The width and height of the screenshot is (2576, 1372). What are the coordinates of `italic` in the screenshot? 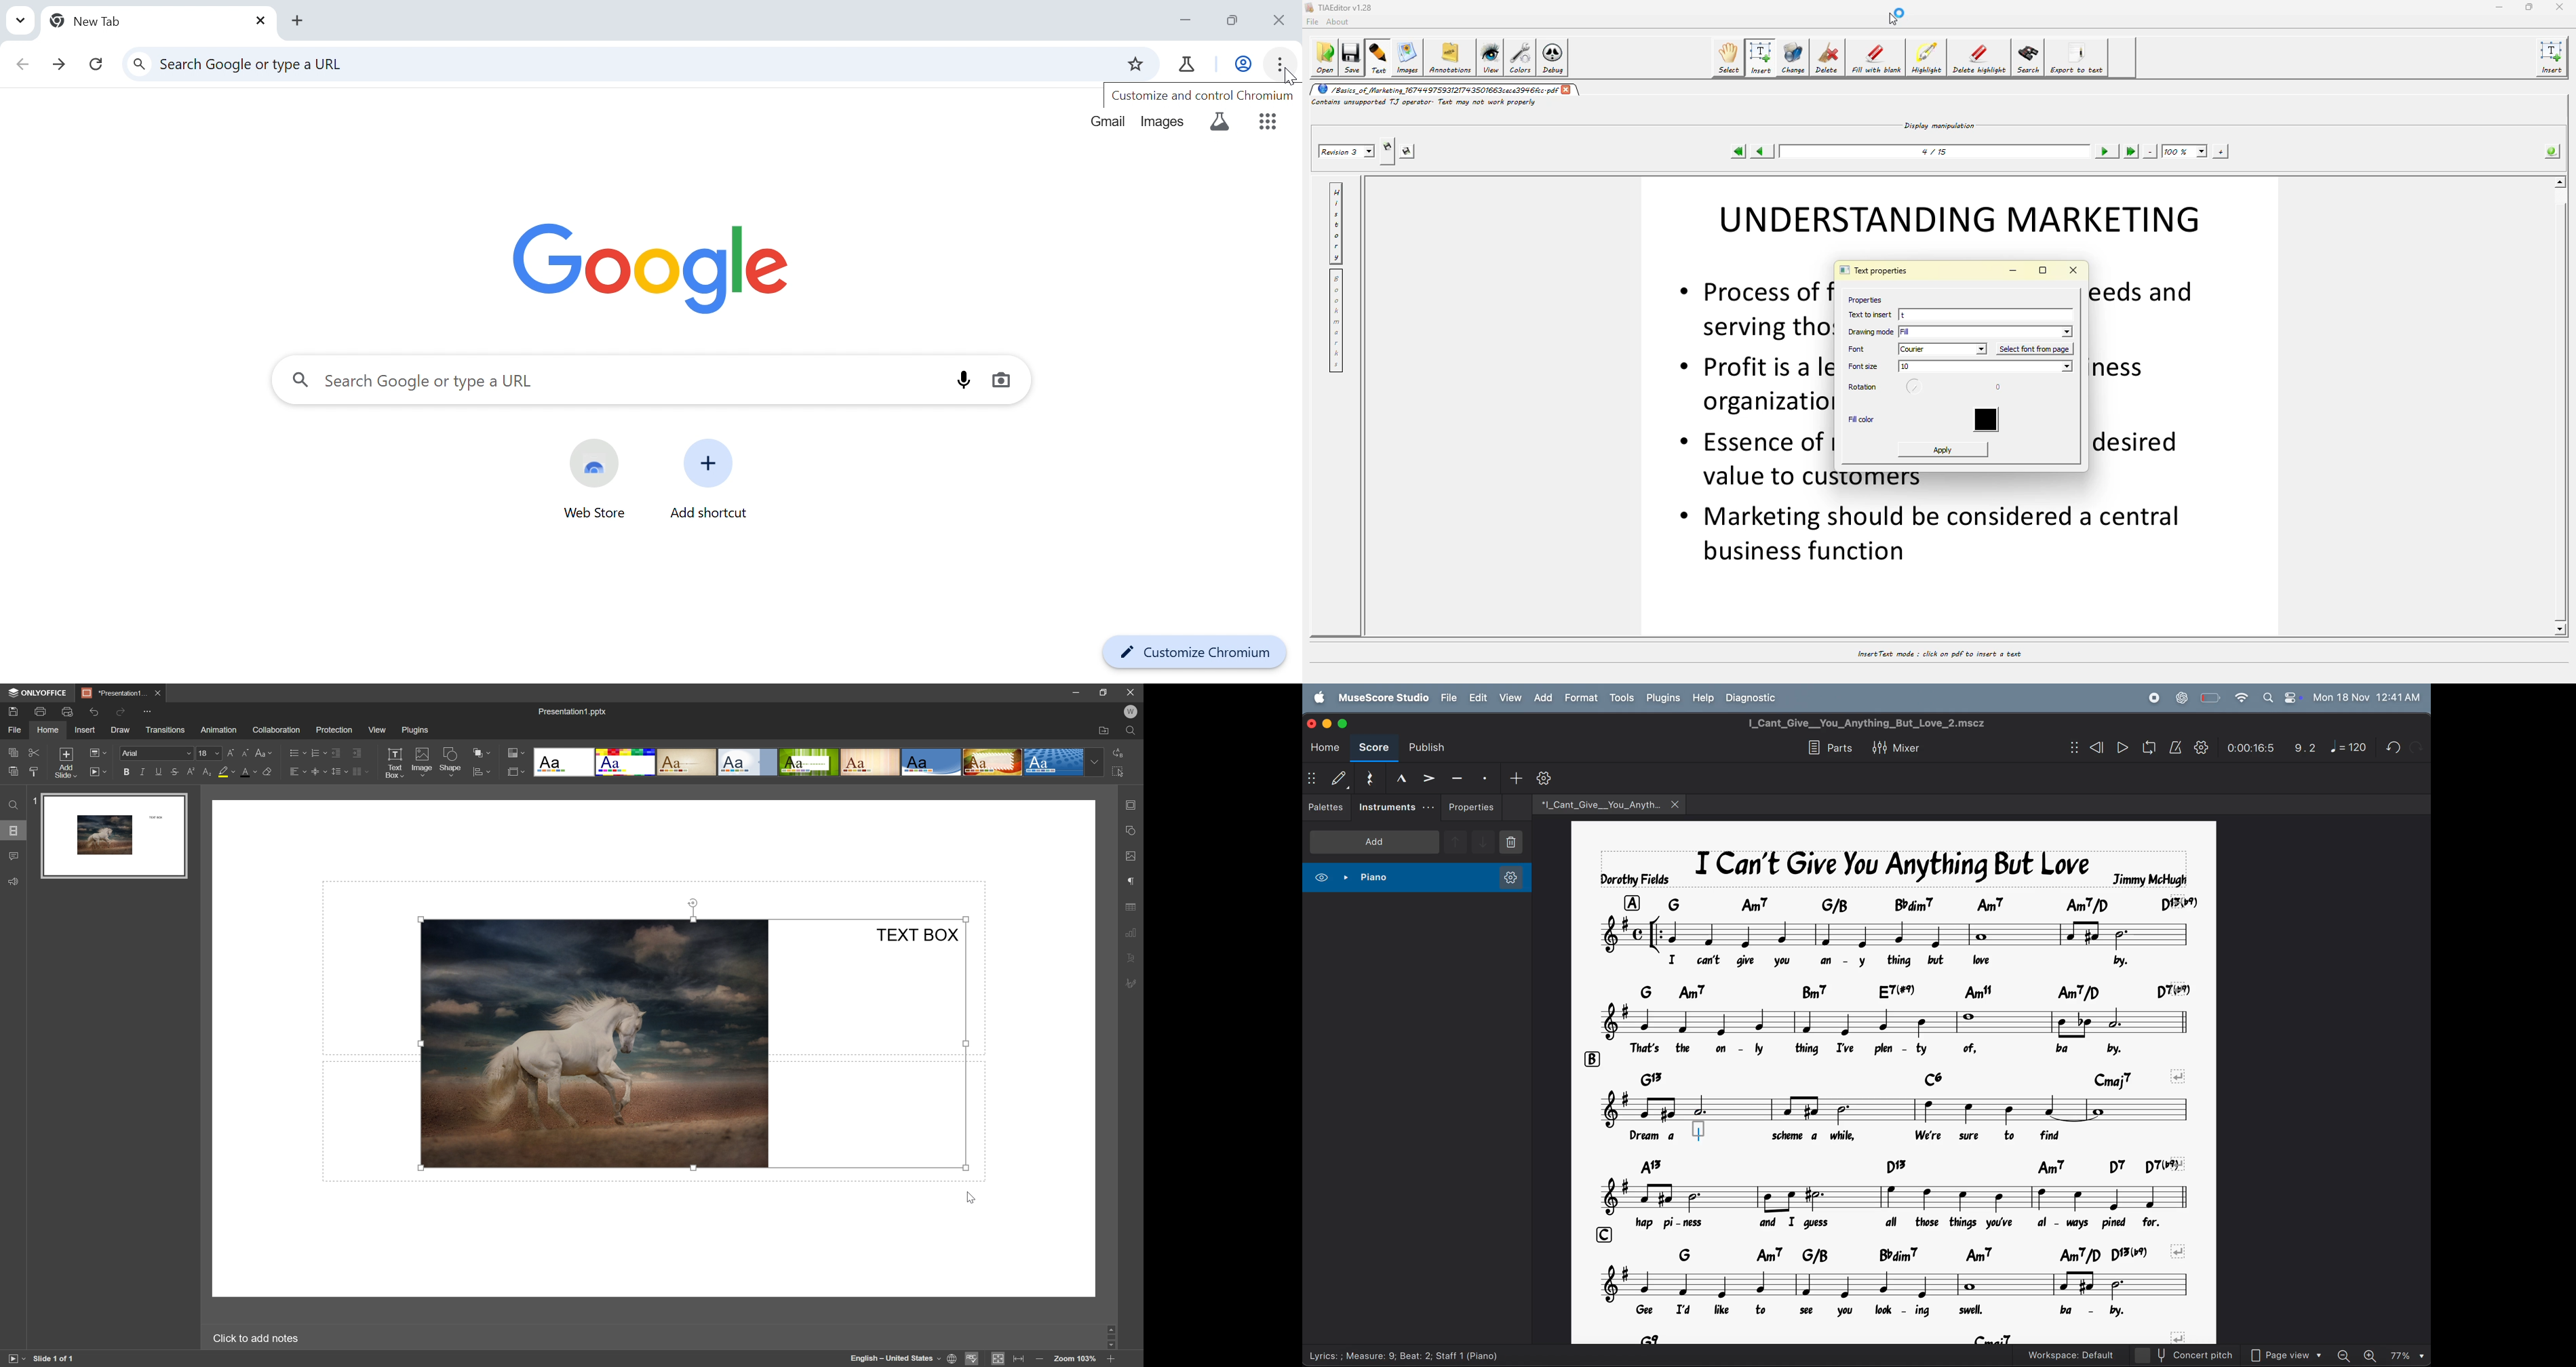 It's located at (143, 771).